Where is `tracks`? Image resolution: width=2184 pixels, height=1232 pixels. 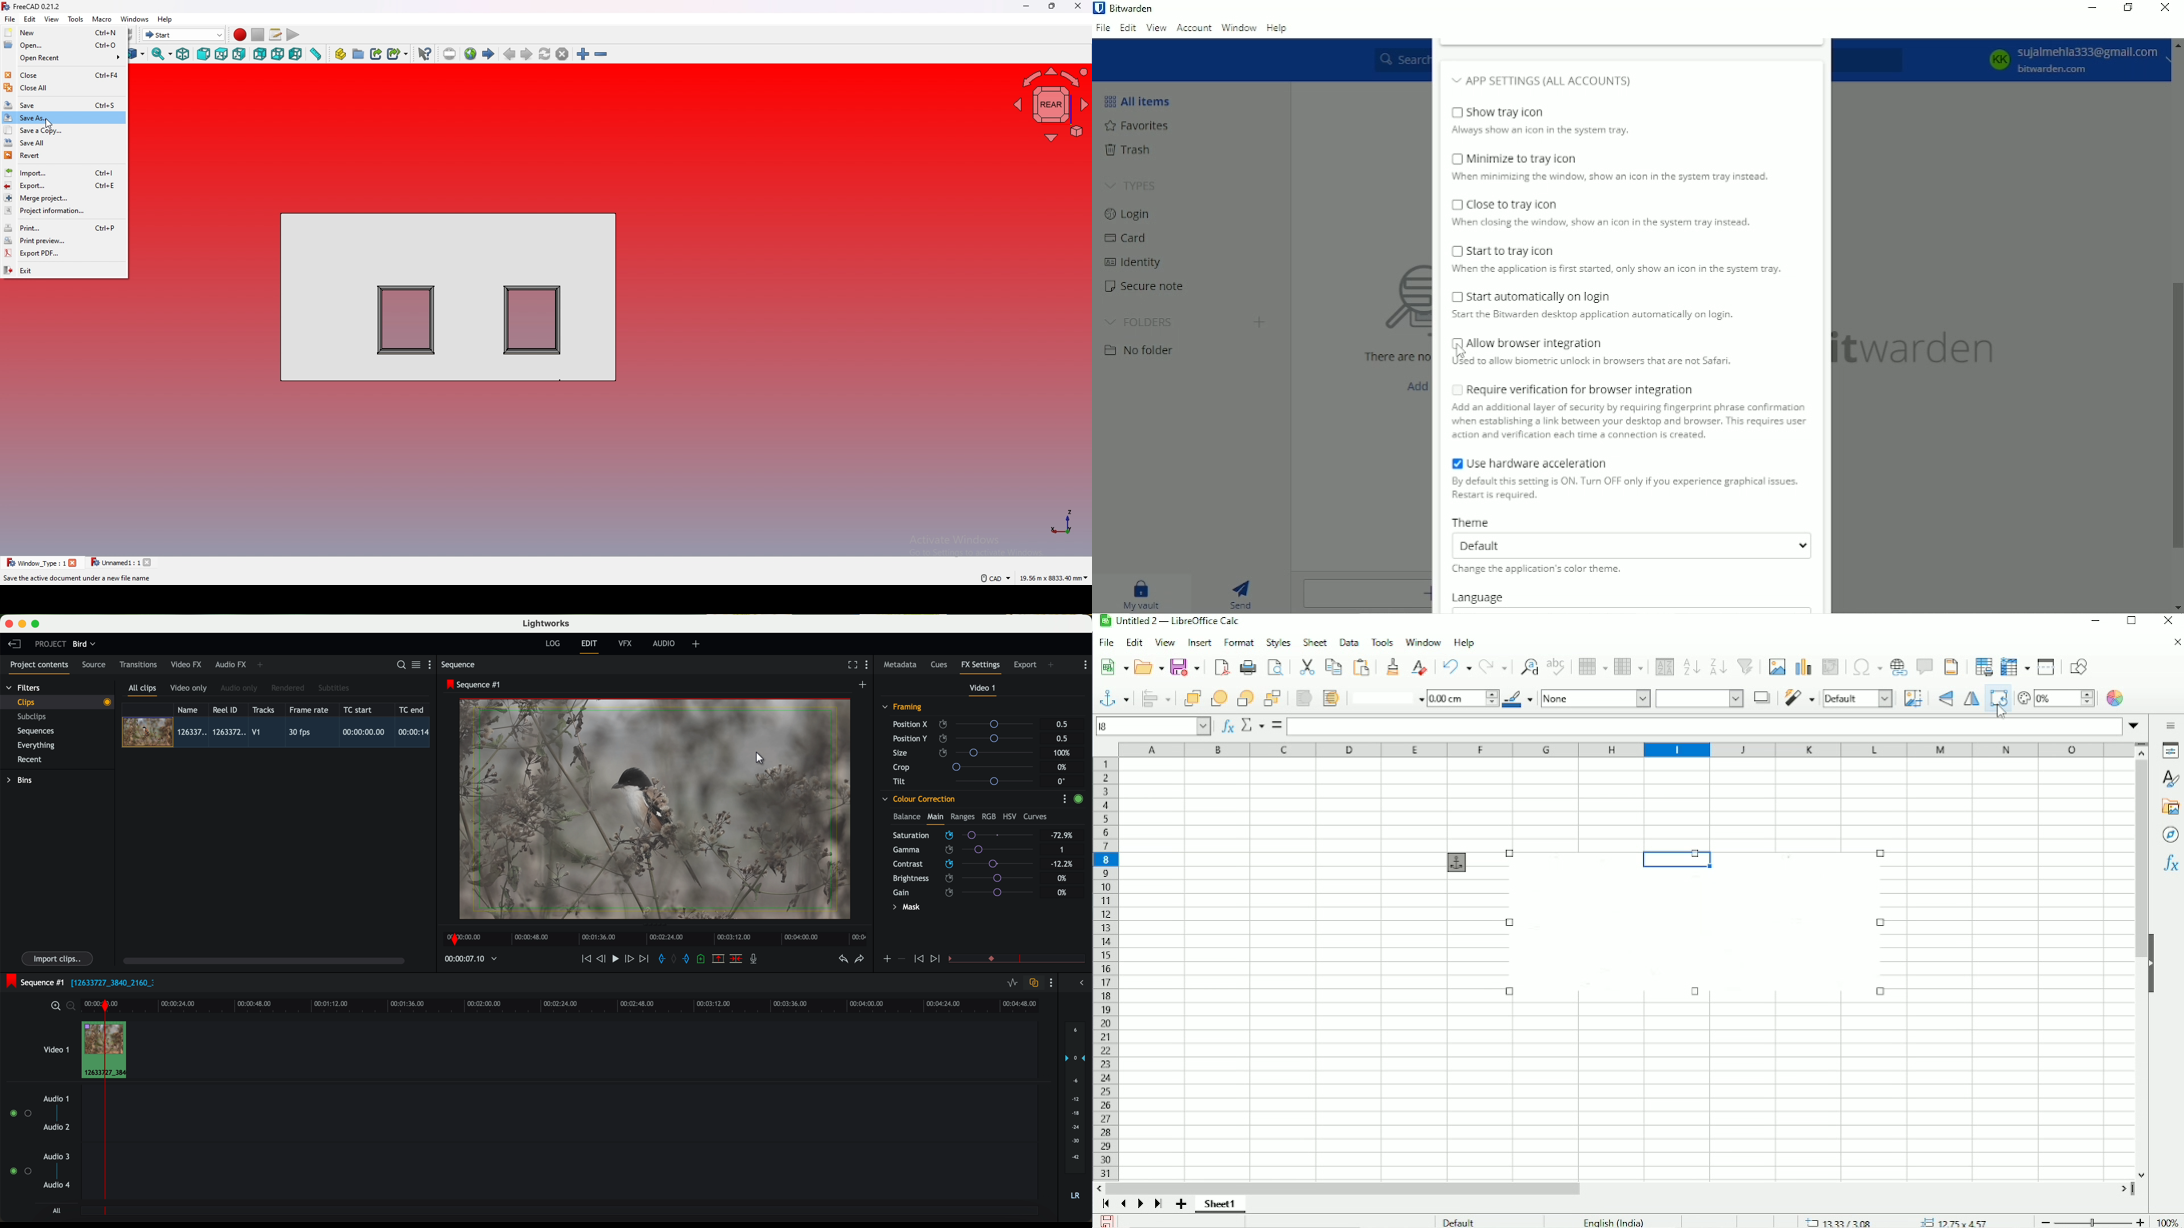
tracks is located at coordinates (262, 710).